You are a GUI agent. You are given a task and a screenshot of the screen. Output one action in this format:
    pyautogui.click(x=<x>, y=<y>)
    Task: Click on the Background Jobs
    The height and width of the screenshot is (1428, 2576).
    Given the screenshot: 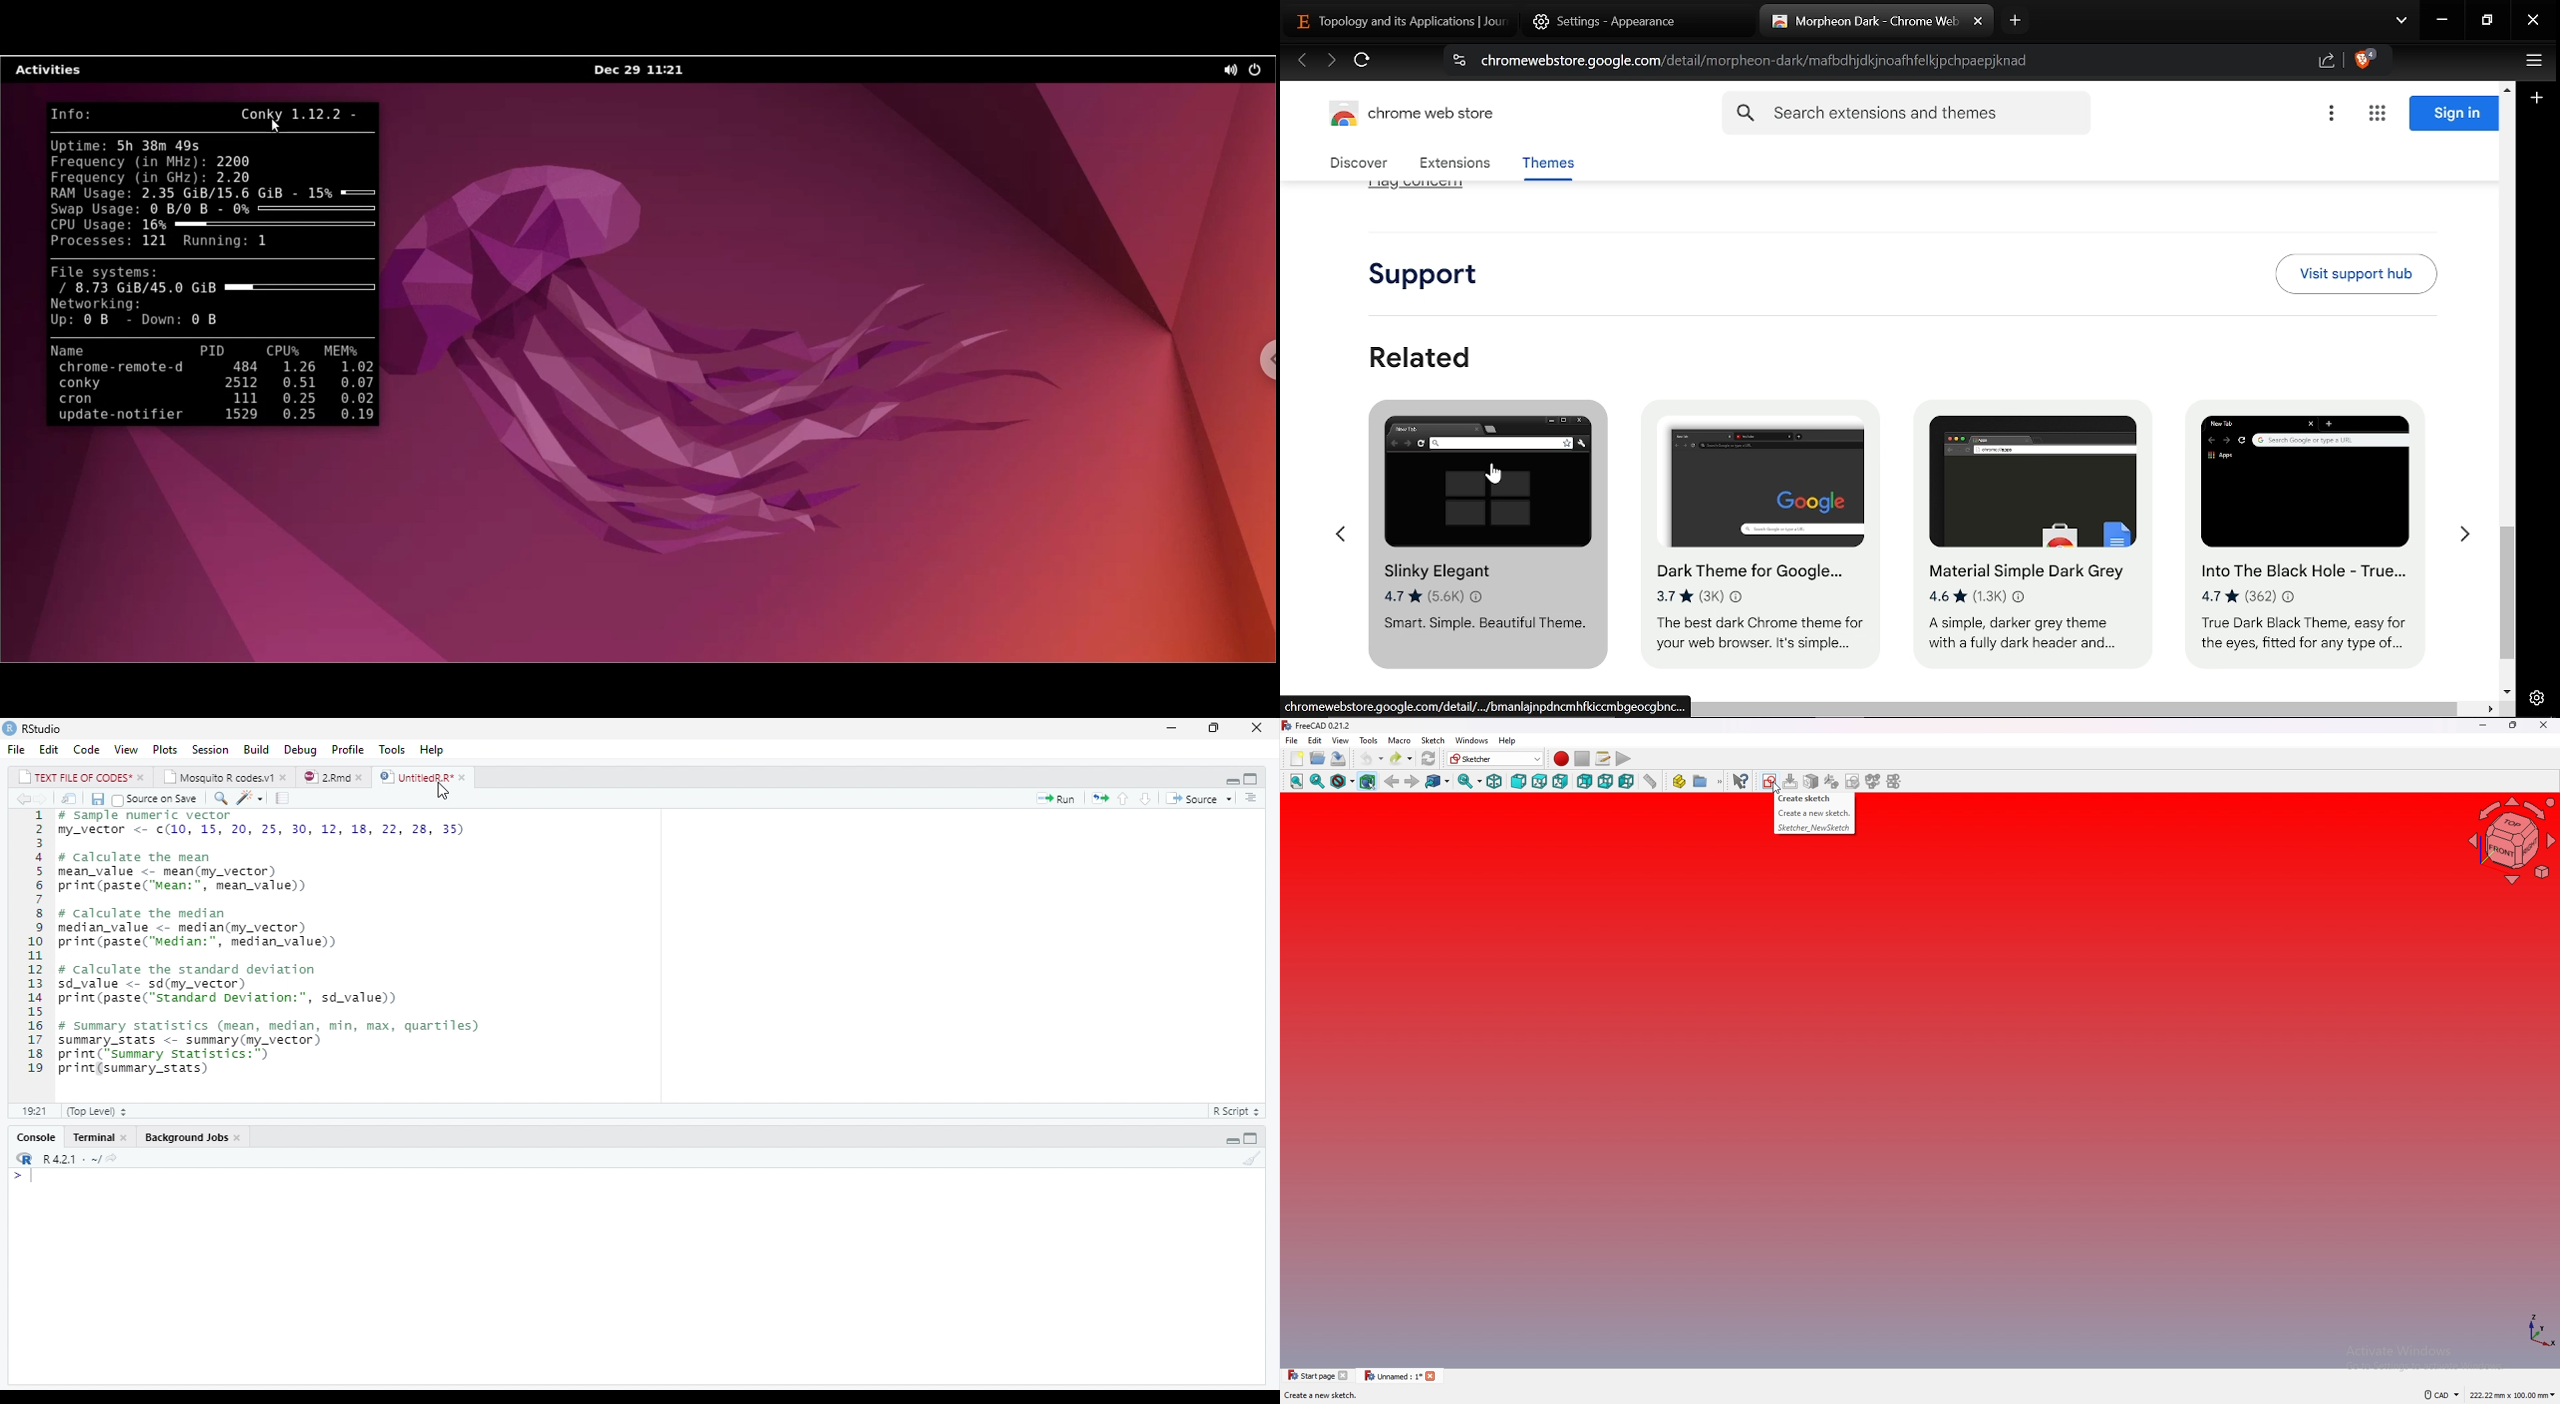 What is the action you would take?
    pyautogui.click(x=186, y=1138)
    